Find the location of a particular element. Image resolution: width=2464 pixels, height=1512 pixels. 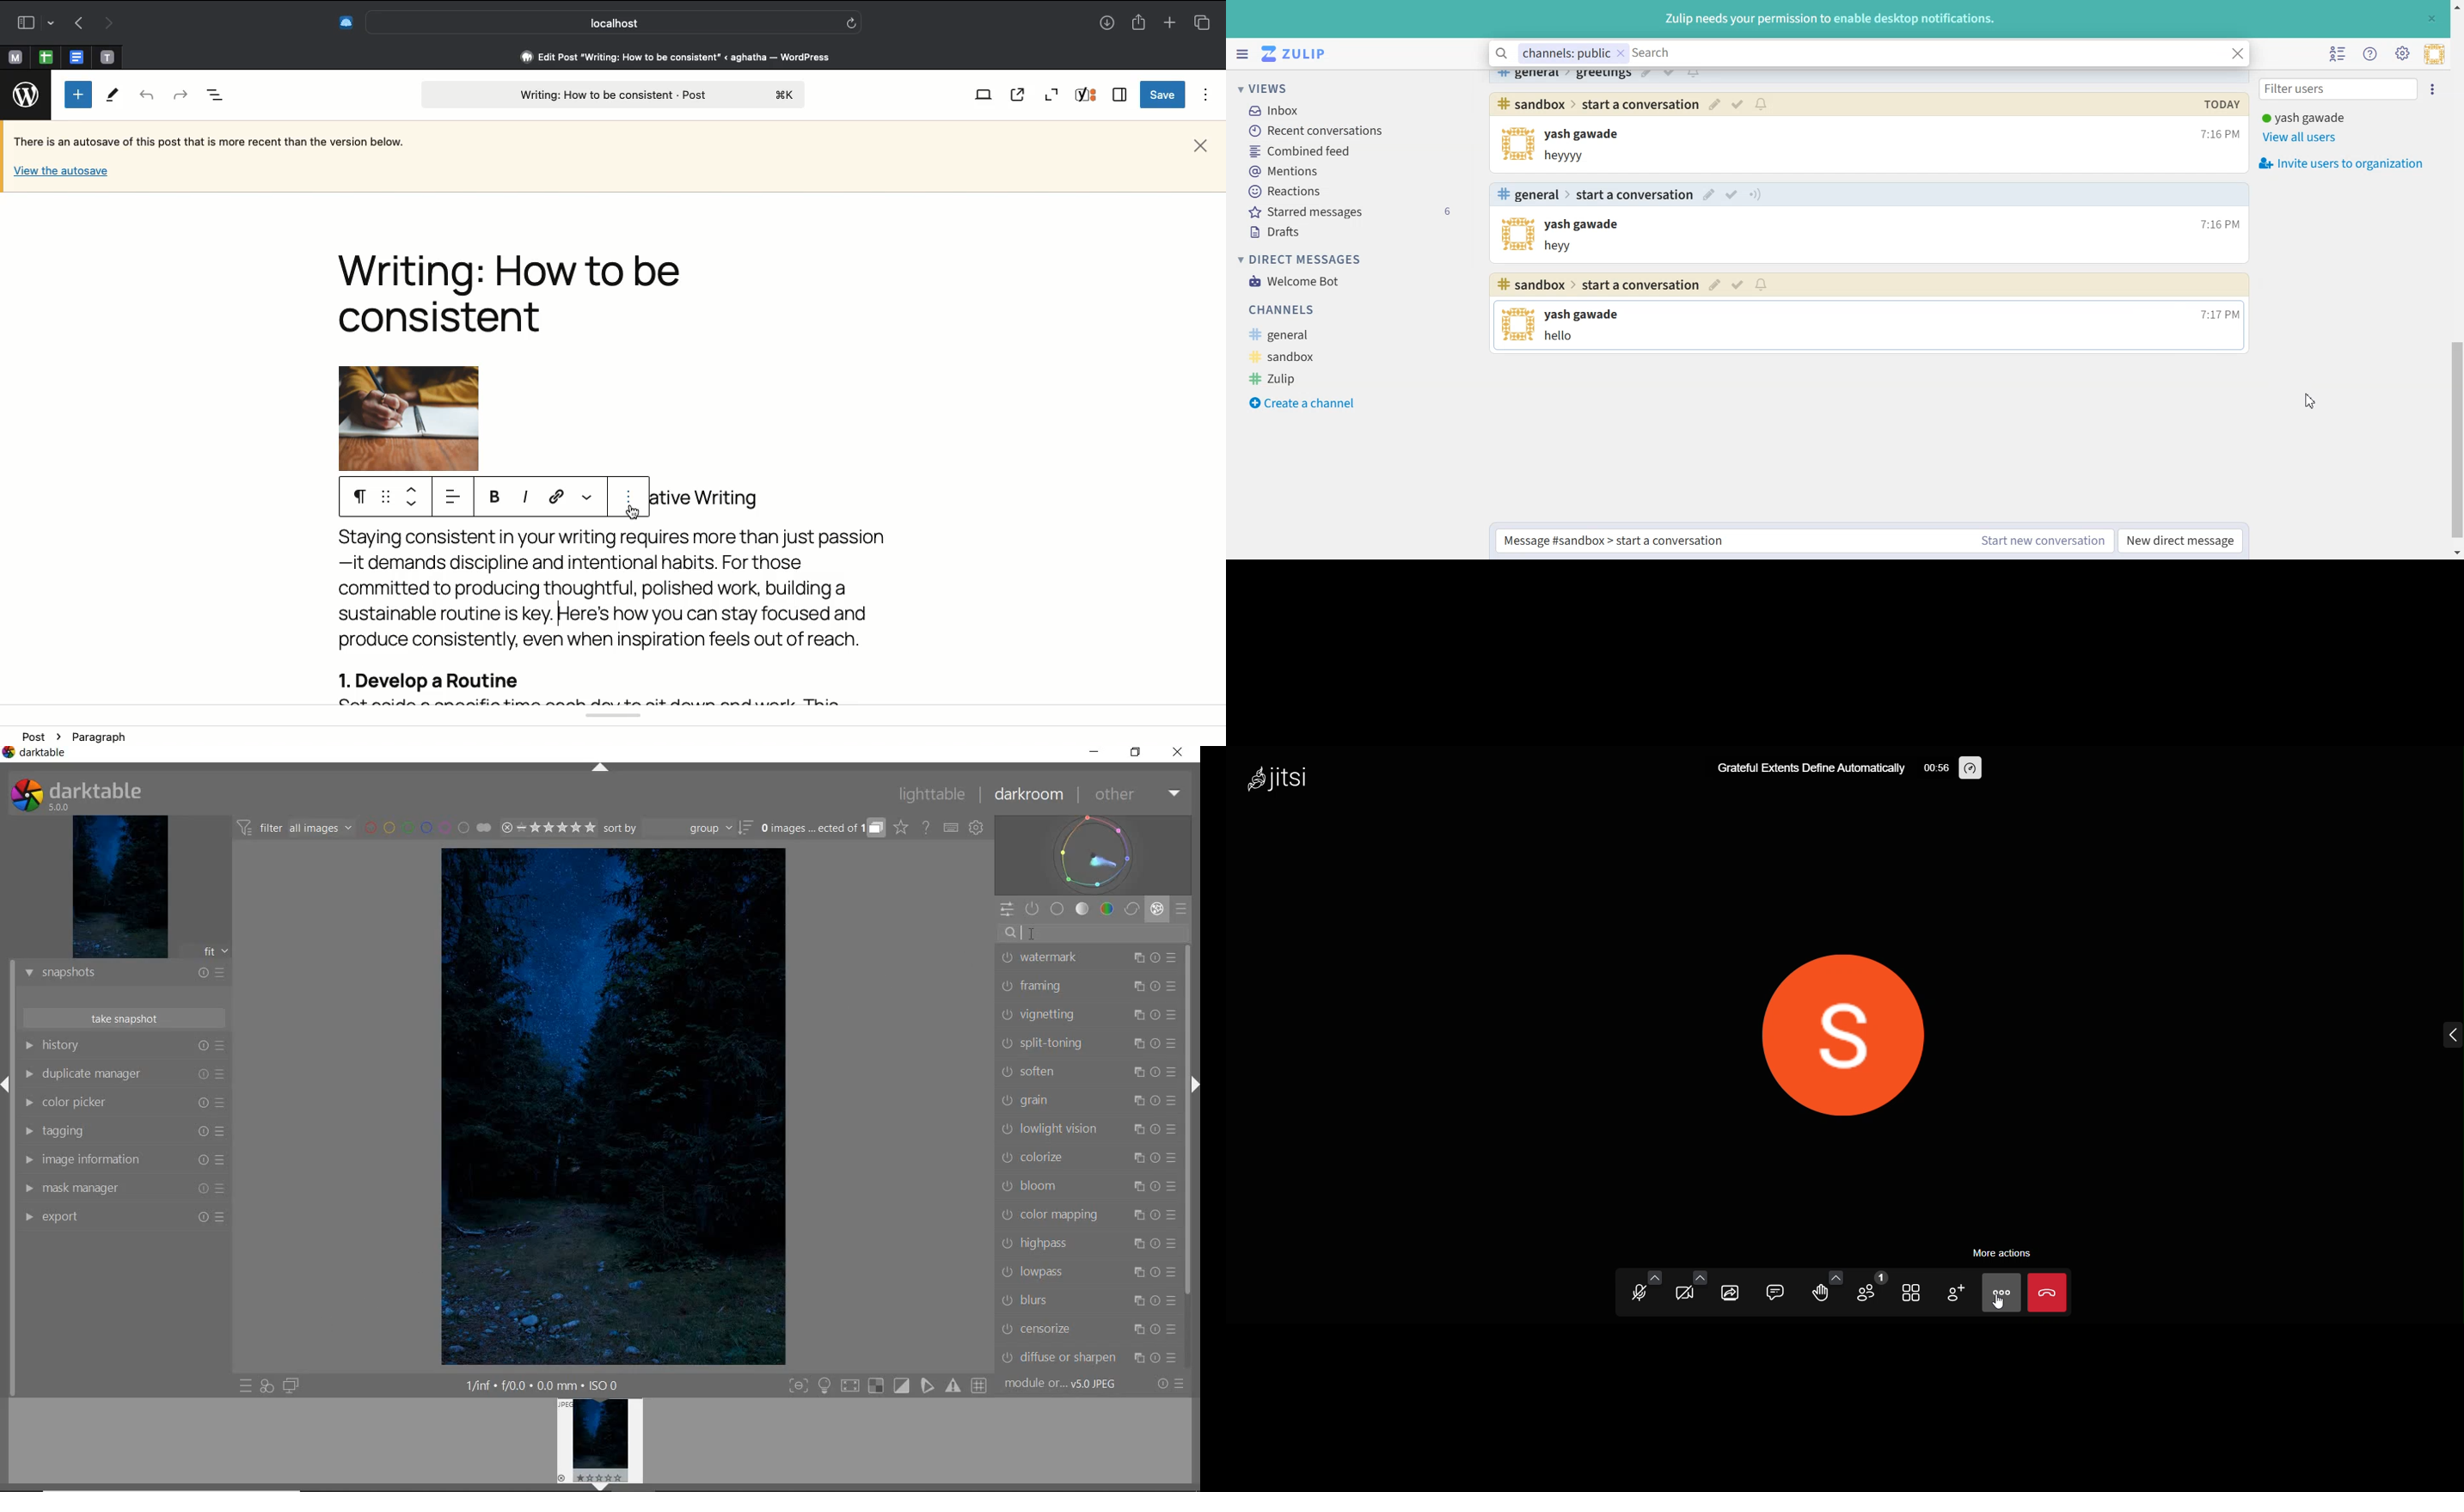

sandbox is located at coordinates (1530, 103).